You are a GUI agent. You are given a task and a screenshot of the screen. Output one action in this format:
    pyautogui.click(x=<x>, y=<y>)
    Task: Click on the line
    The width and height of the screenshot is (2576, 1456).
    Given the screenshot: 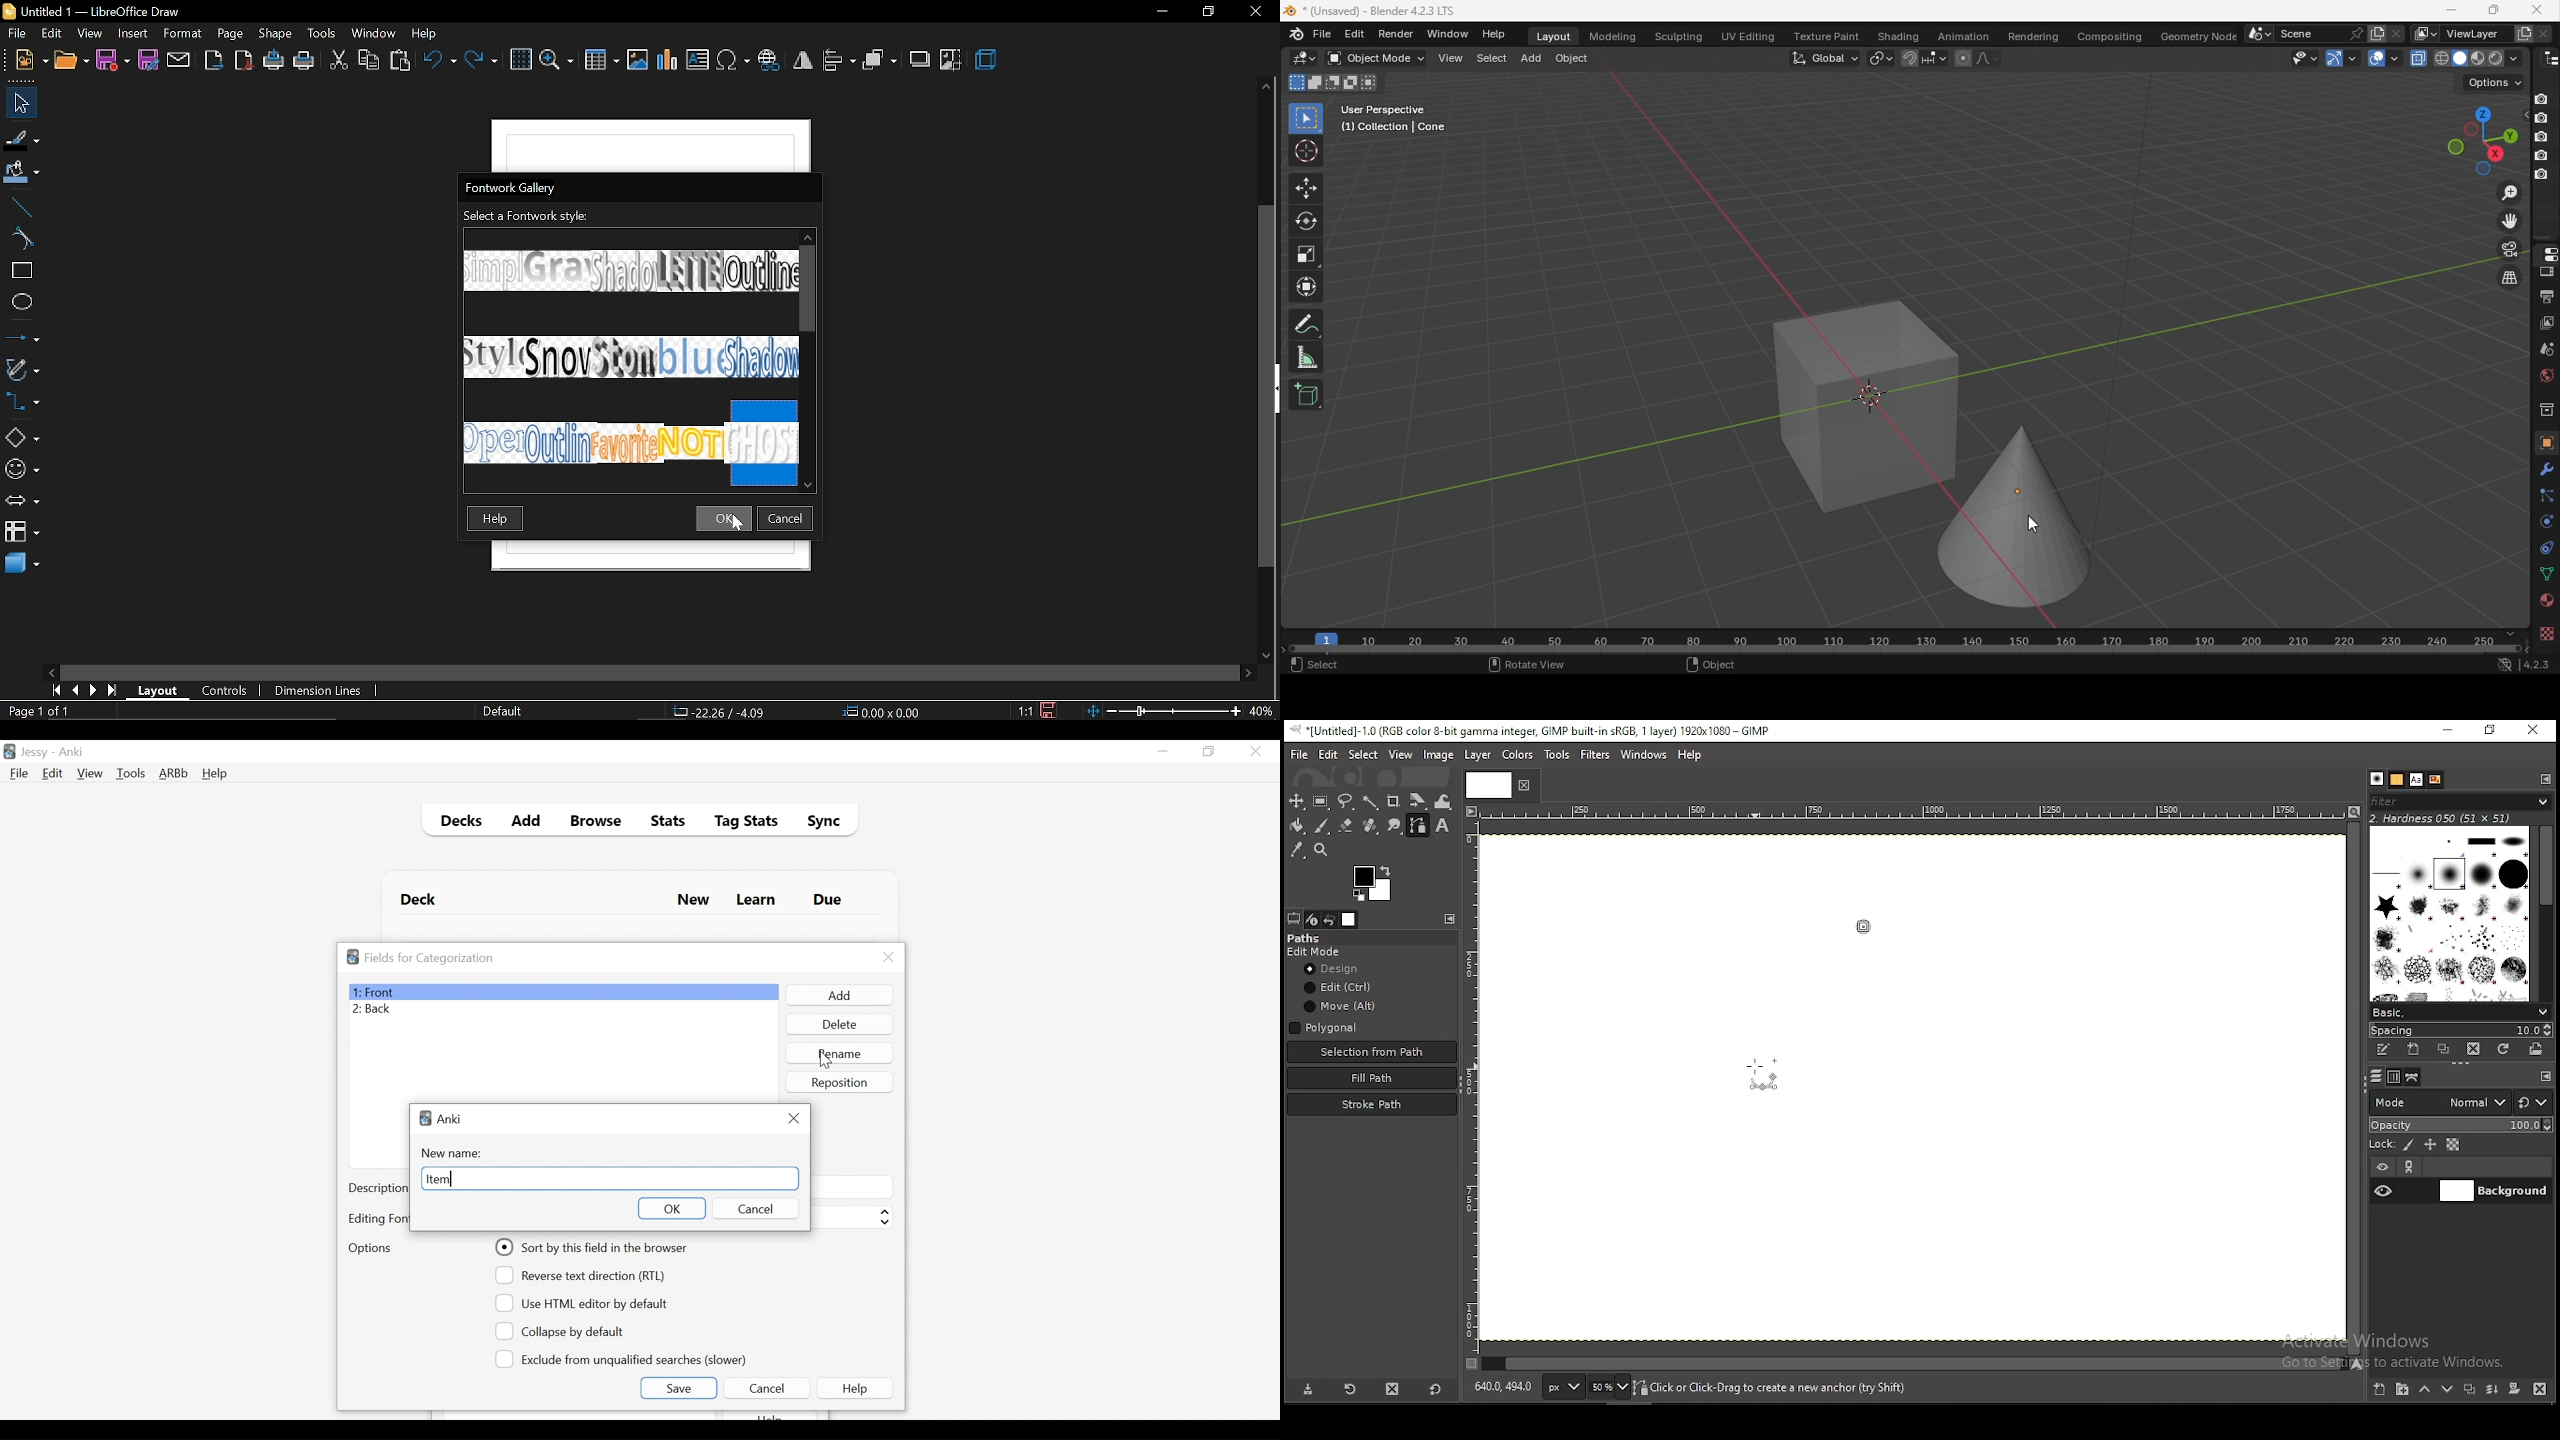 What is the action you would take?
    pyautogui.click(x=18, y=206)
    